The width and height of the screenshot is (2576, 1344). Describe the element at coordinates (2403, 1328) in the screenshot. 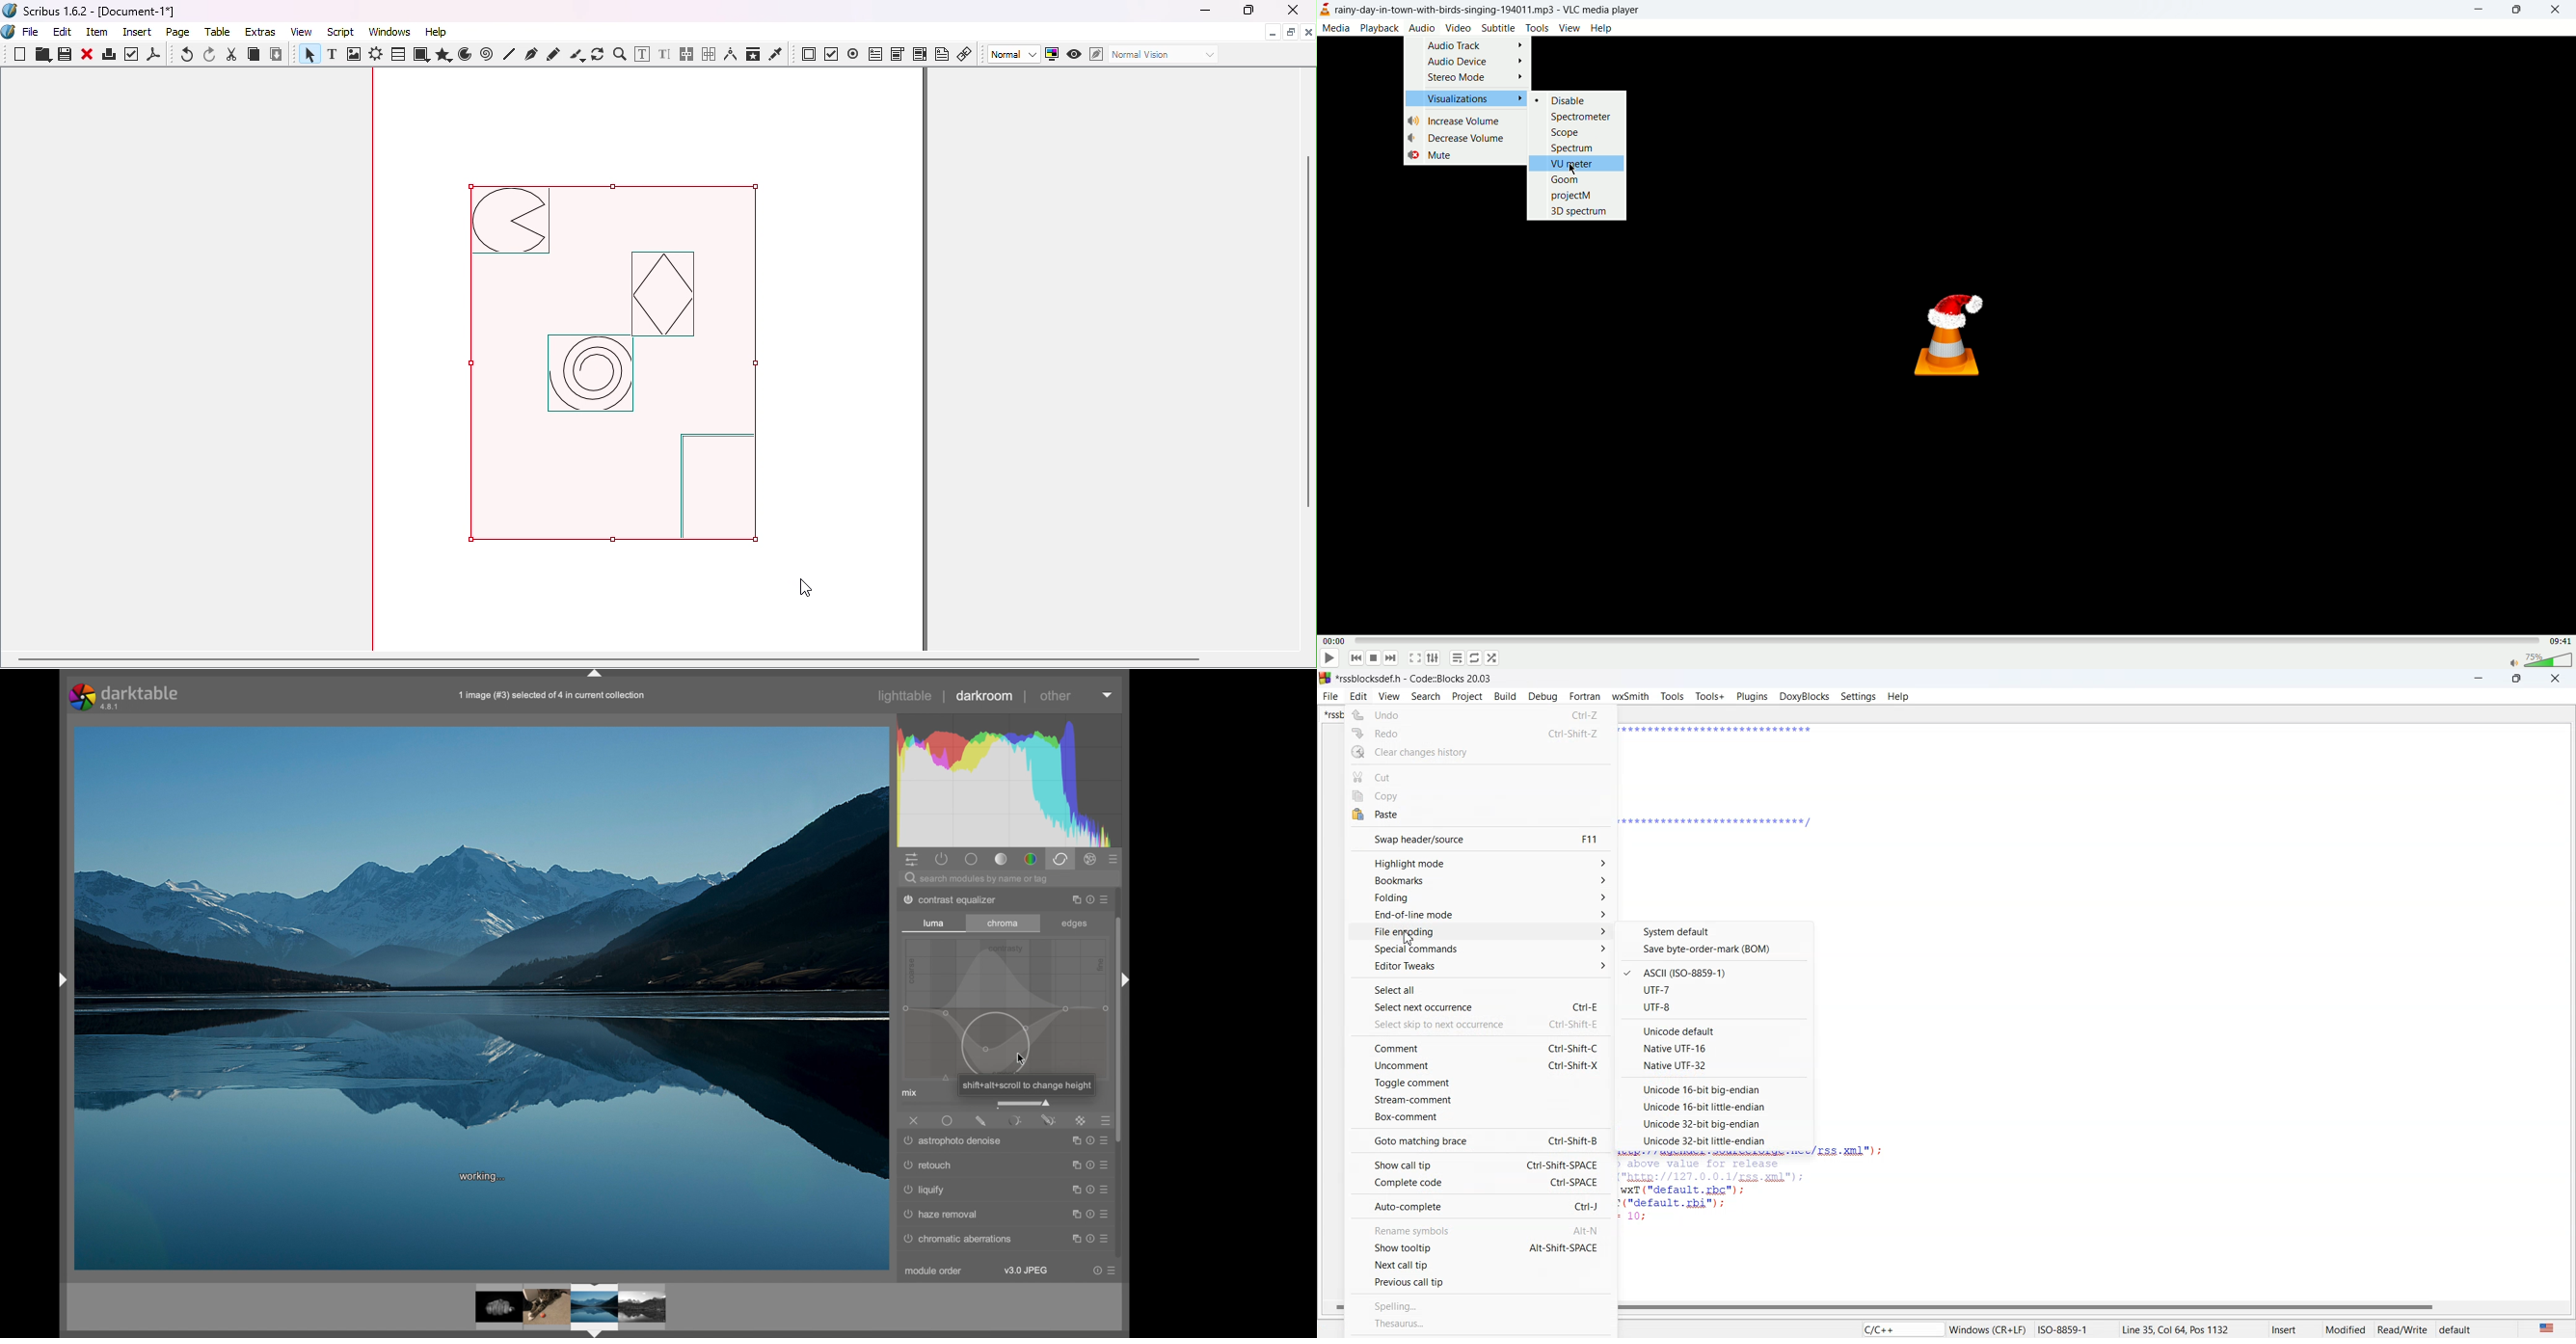

I see `Read/white` at that location.